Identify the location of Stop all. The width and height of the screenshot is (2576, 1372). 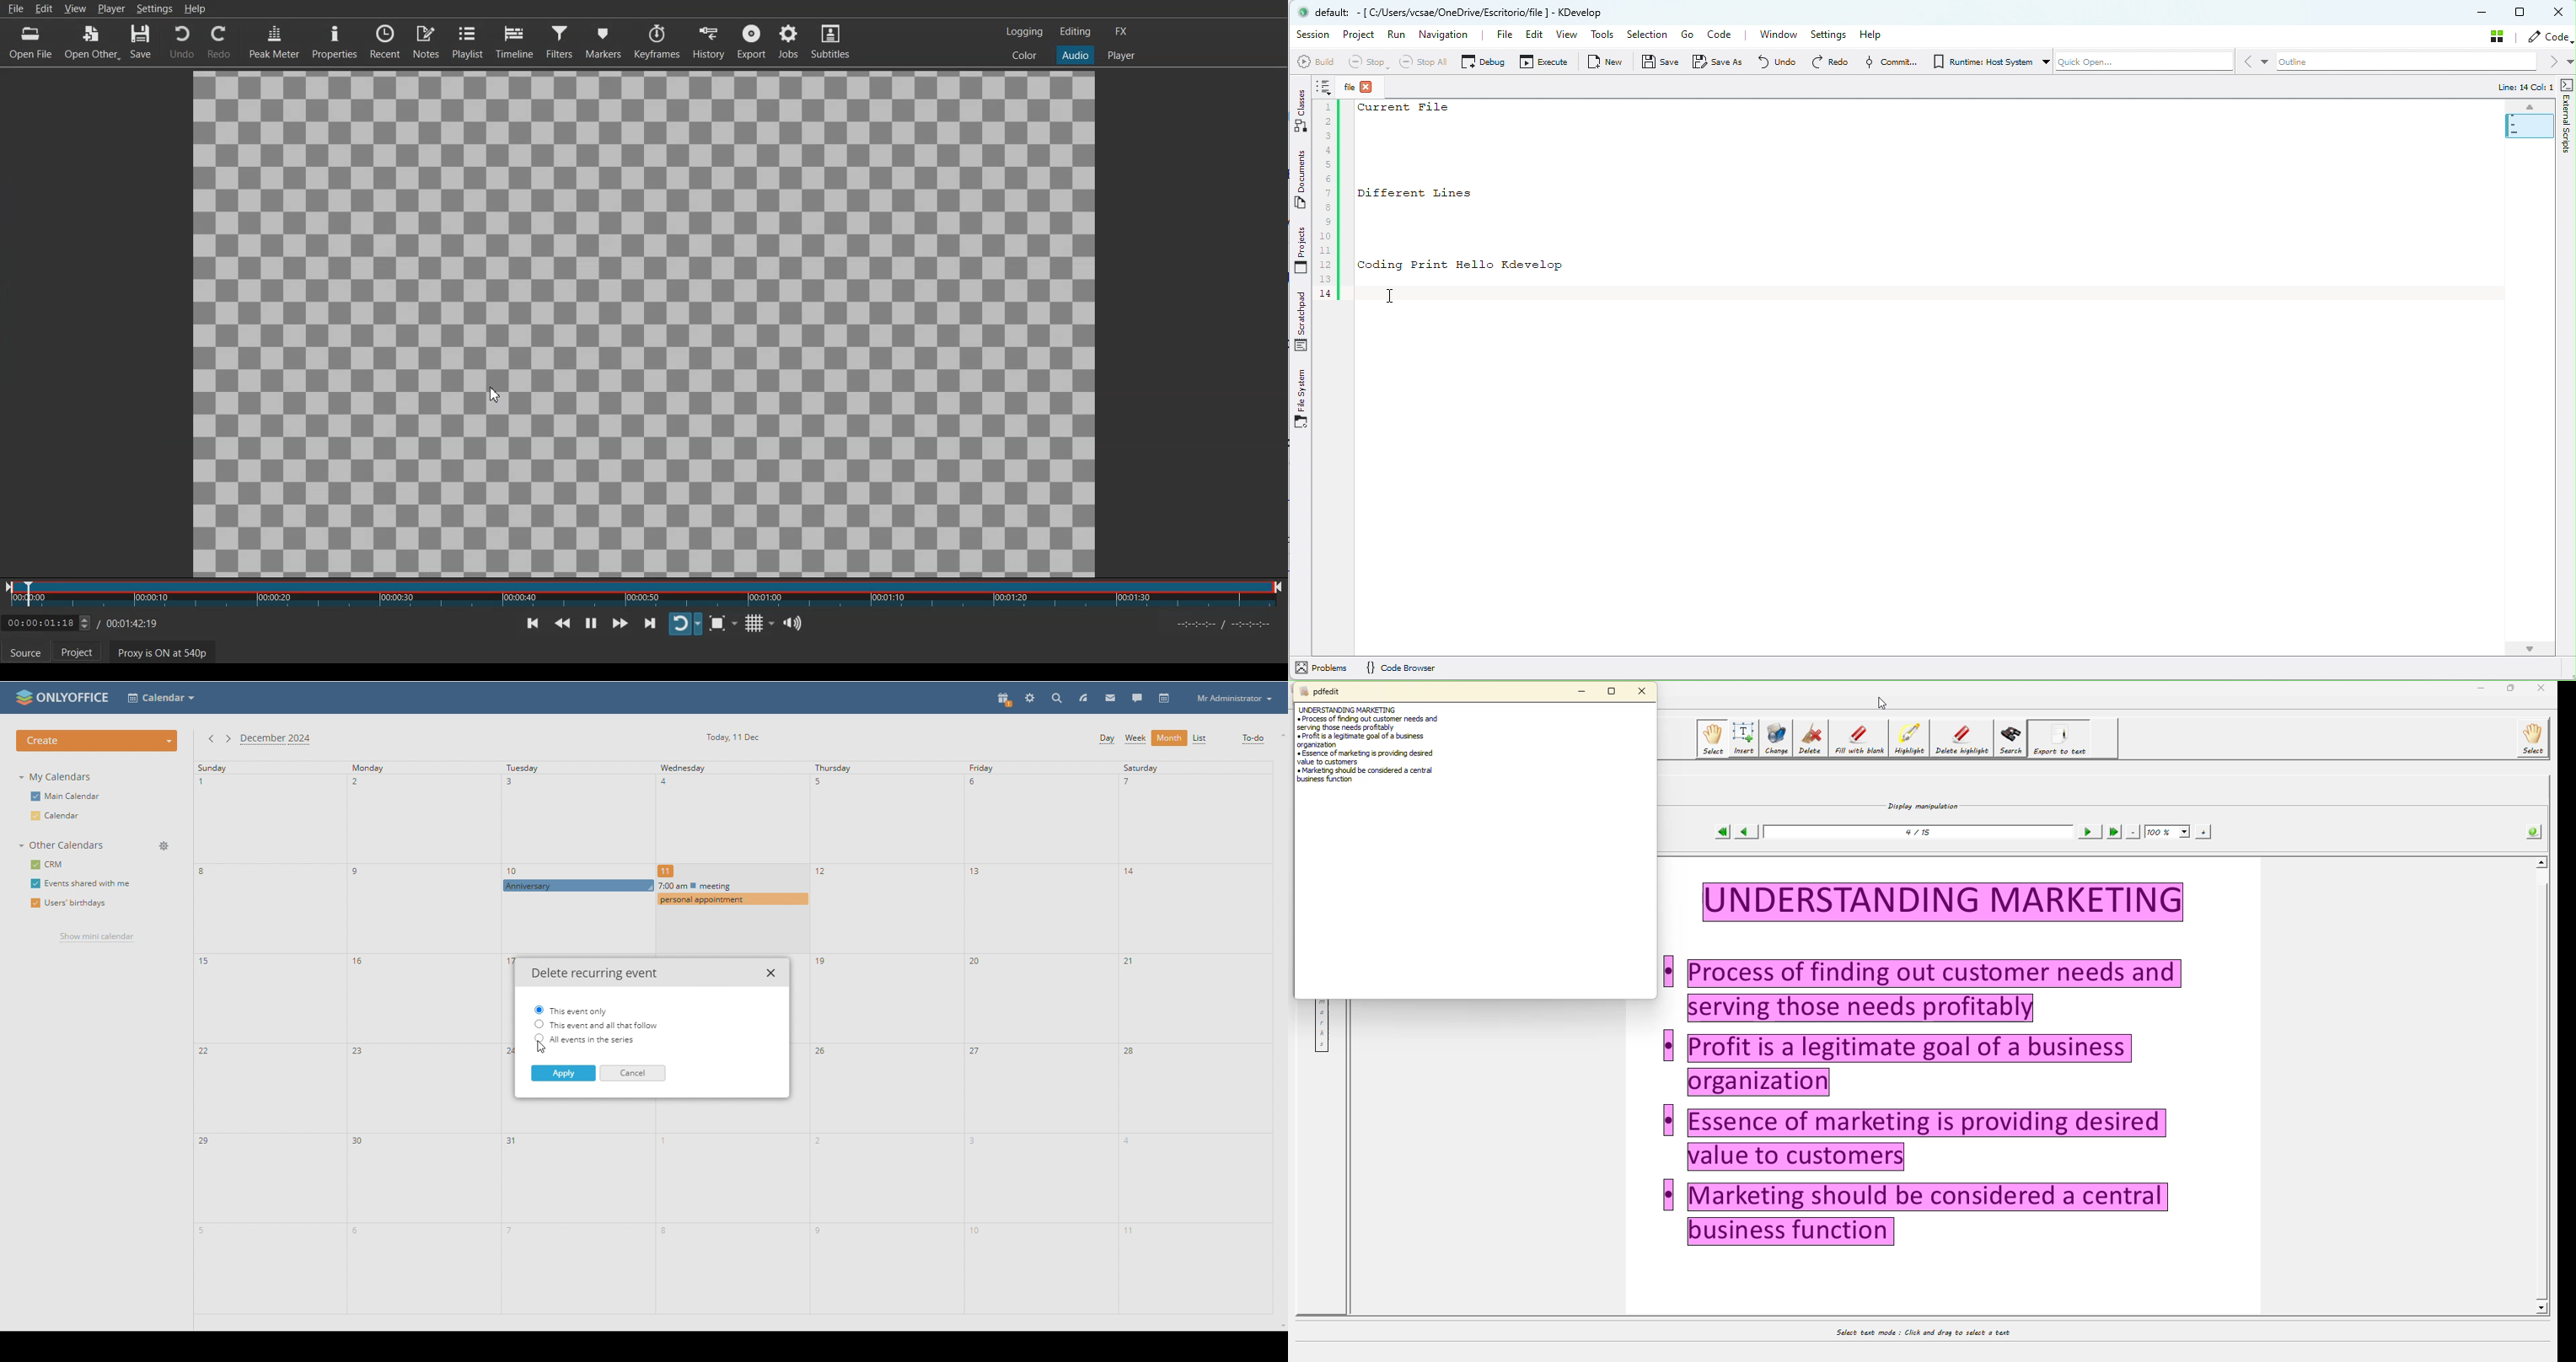
(1420, 62).